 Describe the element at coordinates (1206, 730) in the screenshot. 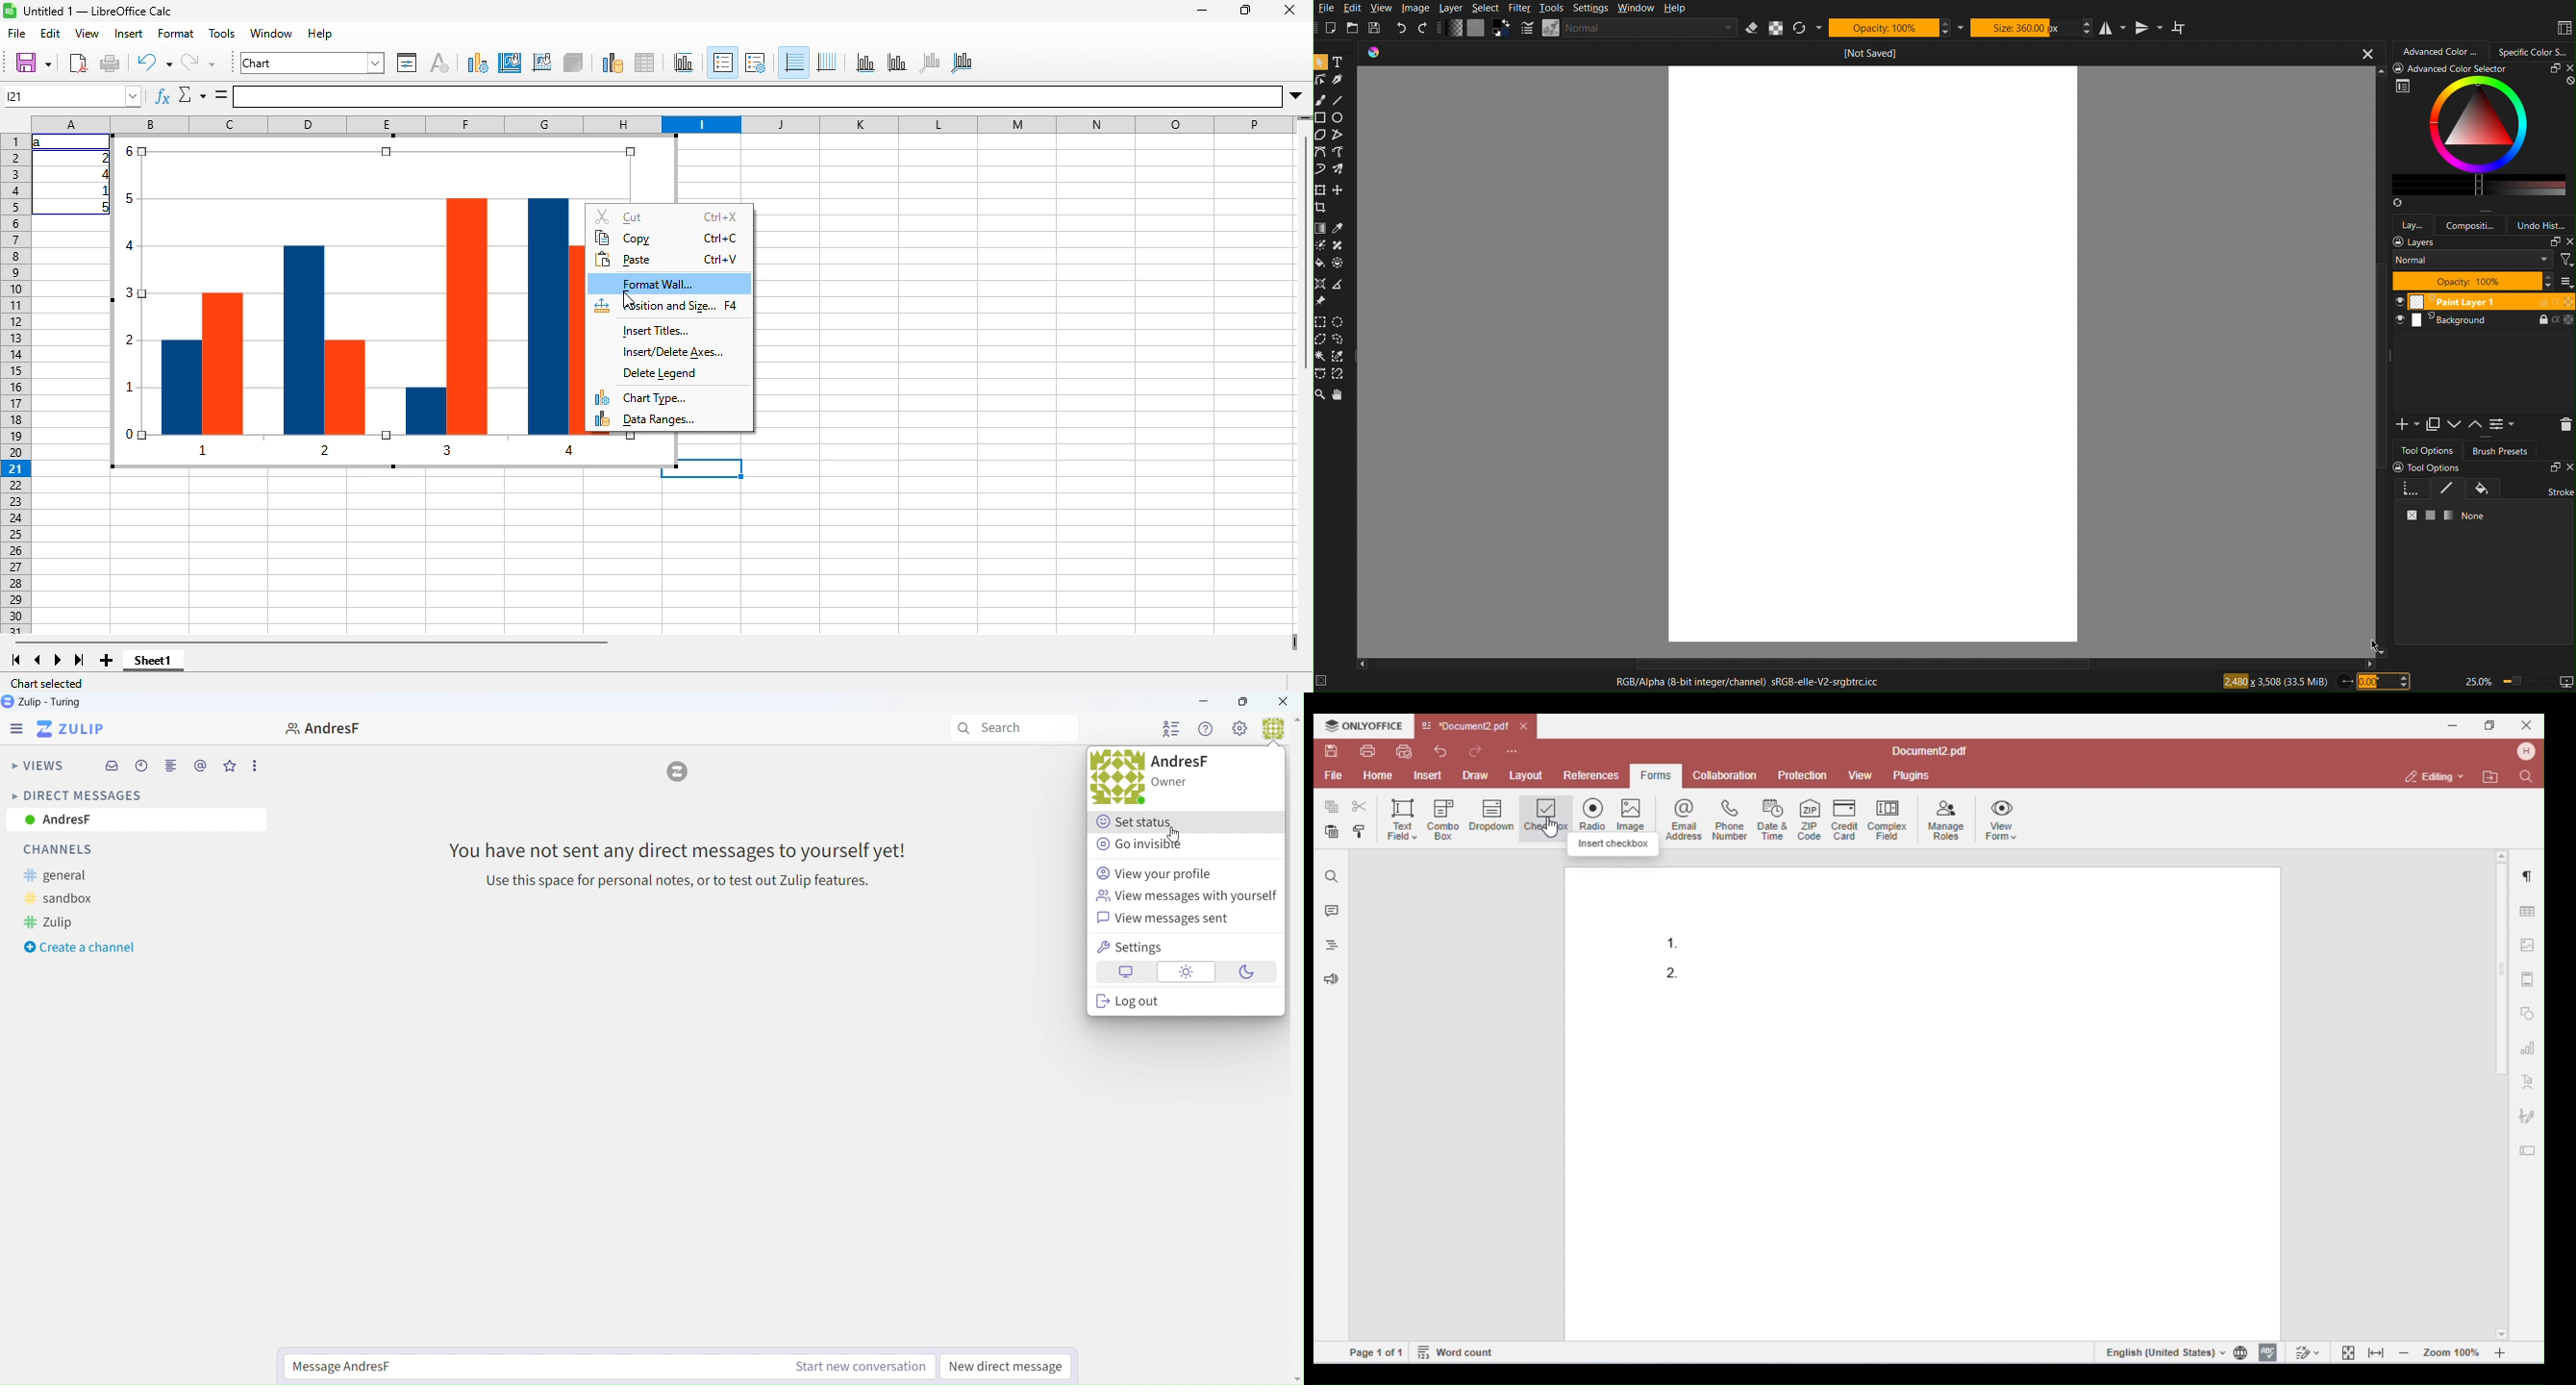

I see `Help` at that location.